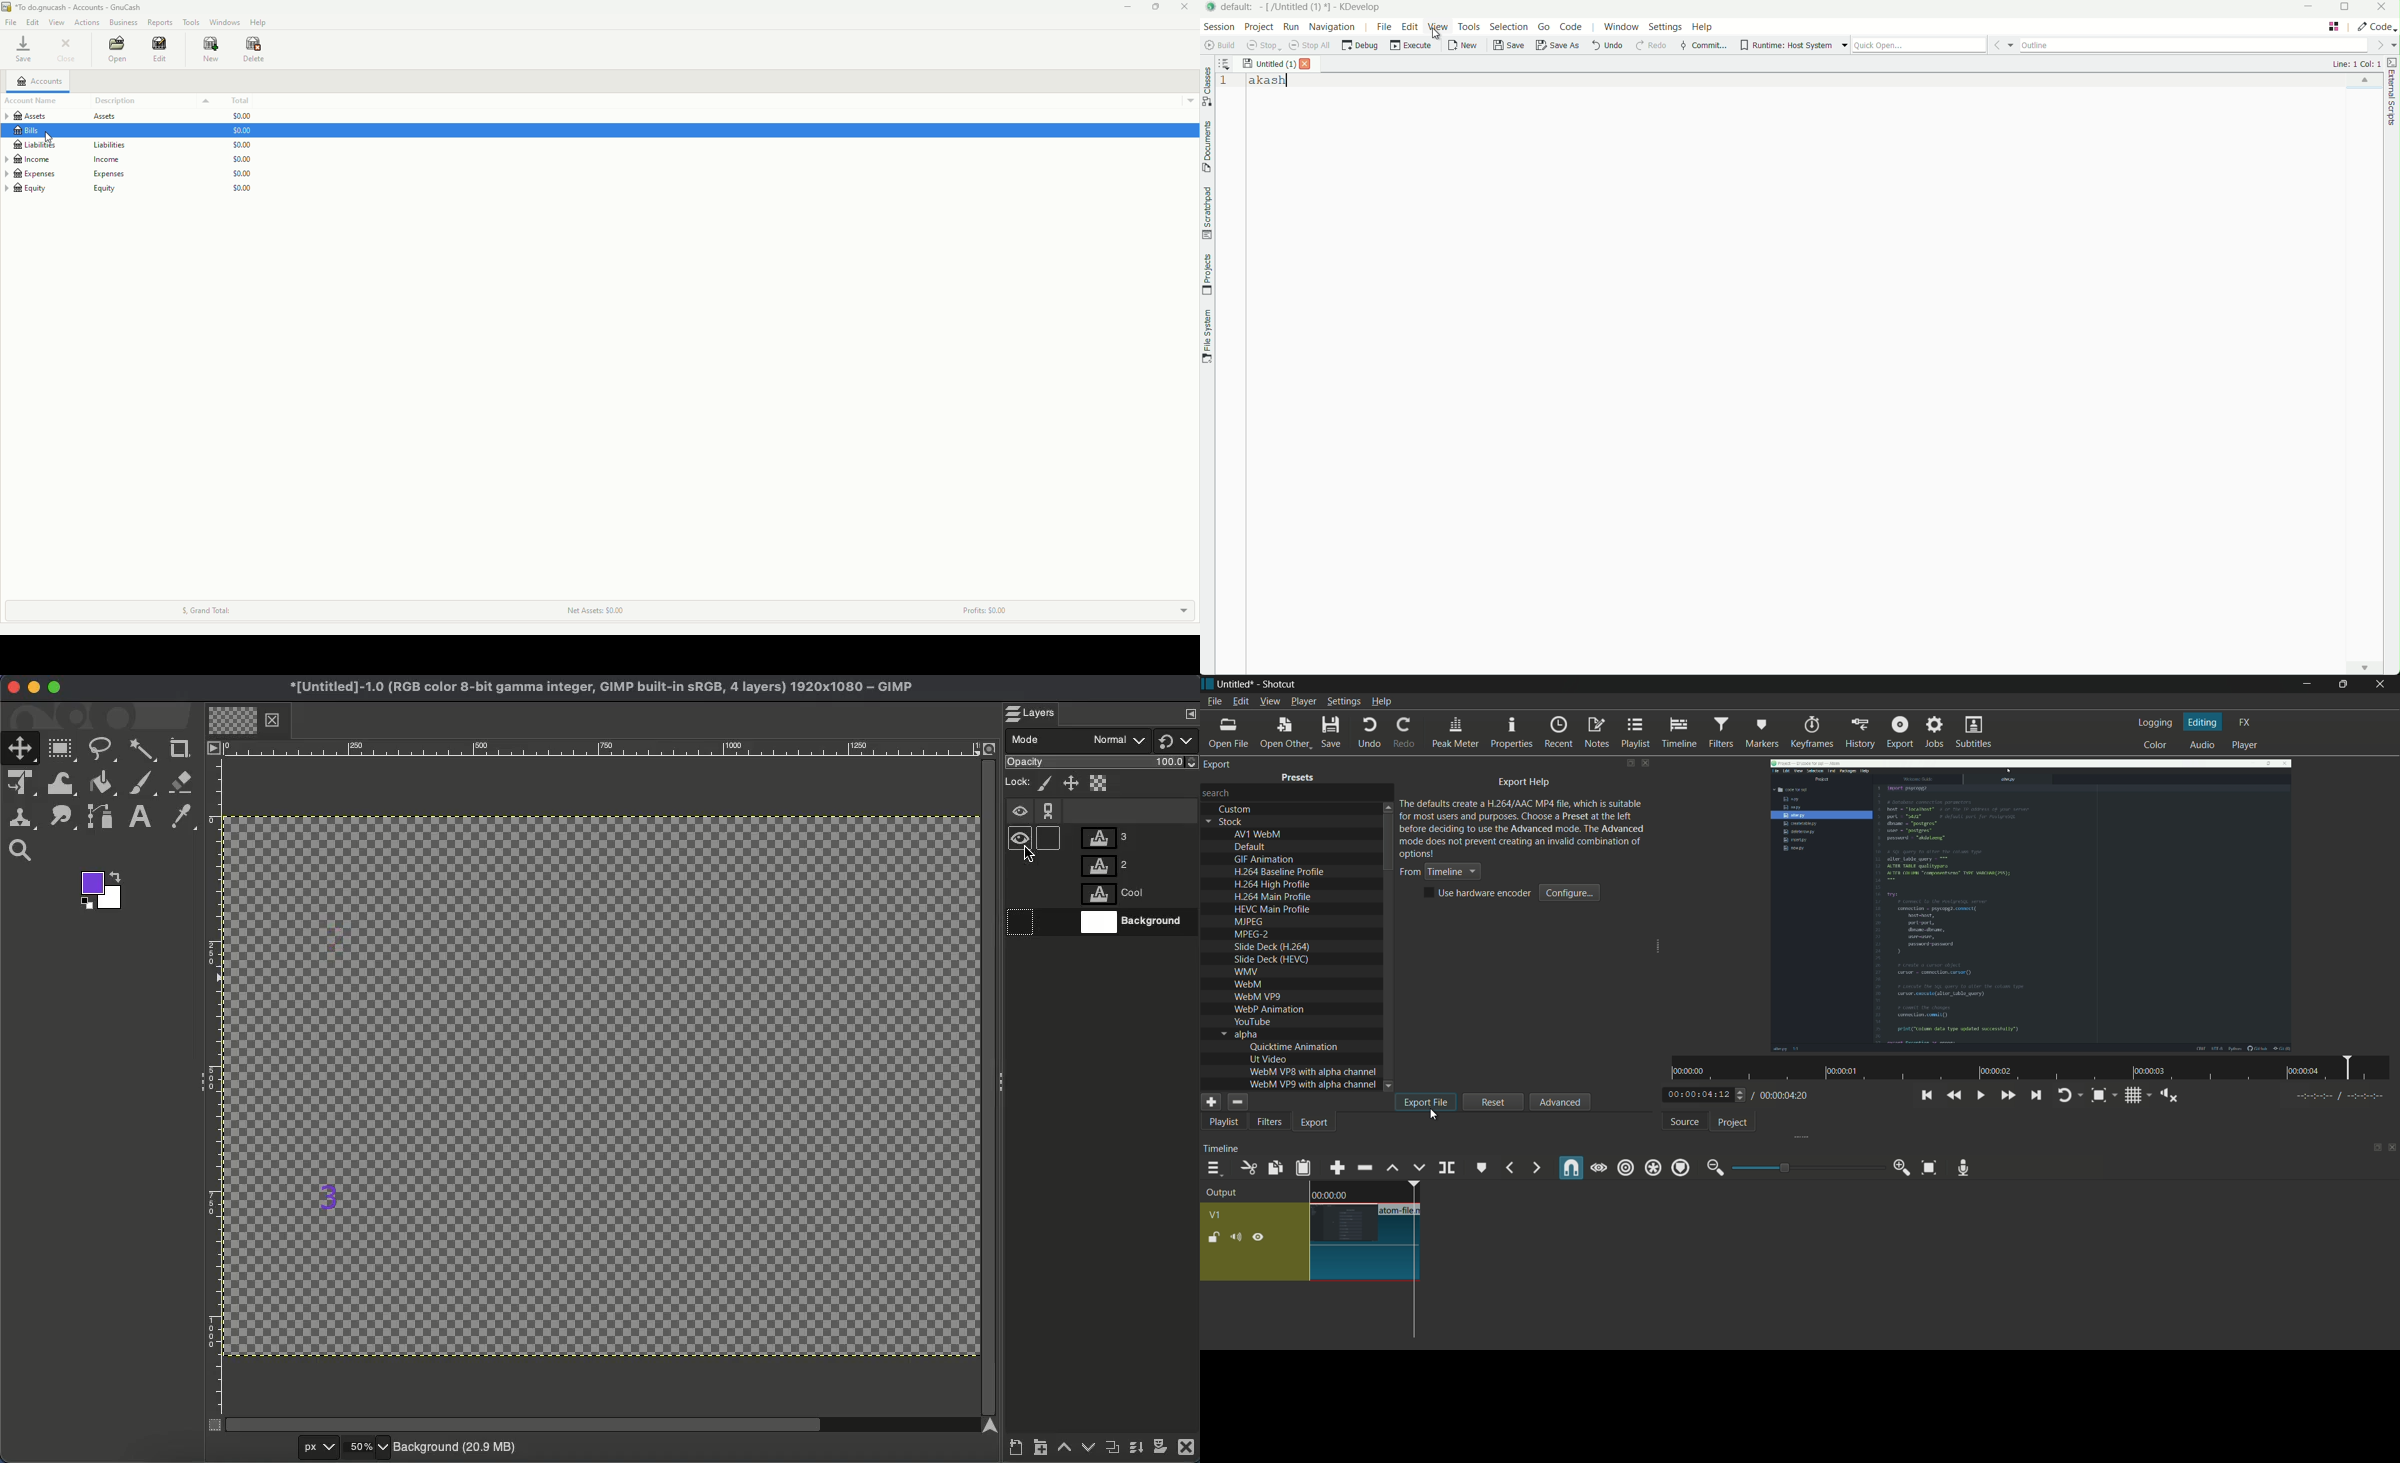  I want to click on Liabilities, so click(96, 145).